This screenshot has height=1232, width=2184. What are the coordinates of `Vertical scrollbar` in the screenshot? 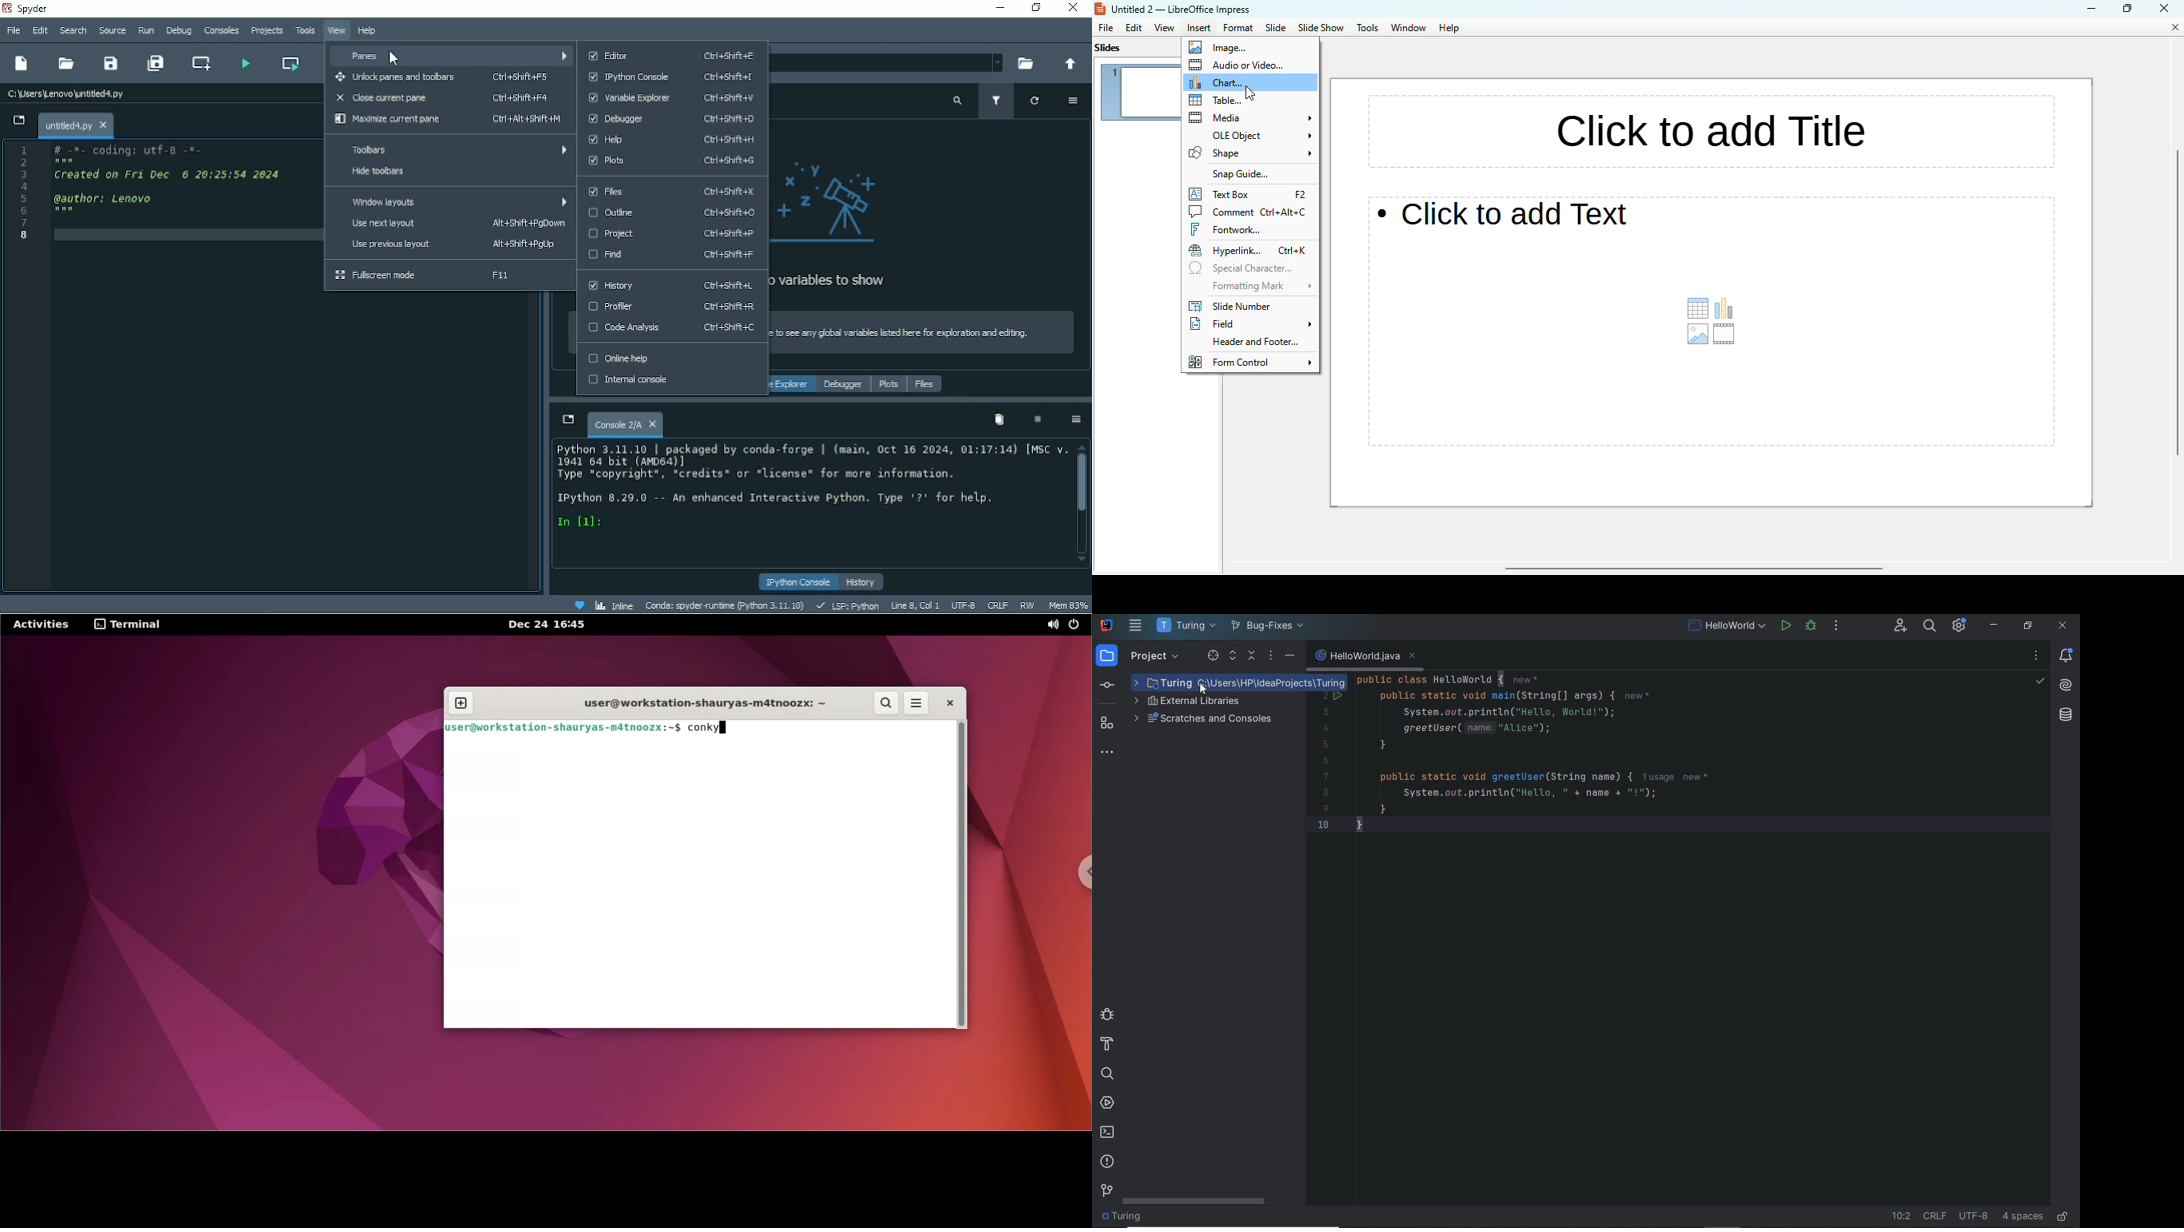 It's located at (1082, 486).